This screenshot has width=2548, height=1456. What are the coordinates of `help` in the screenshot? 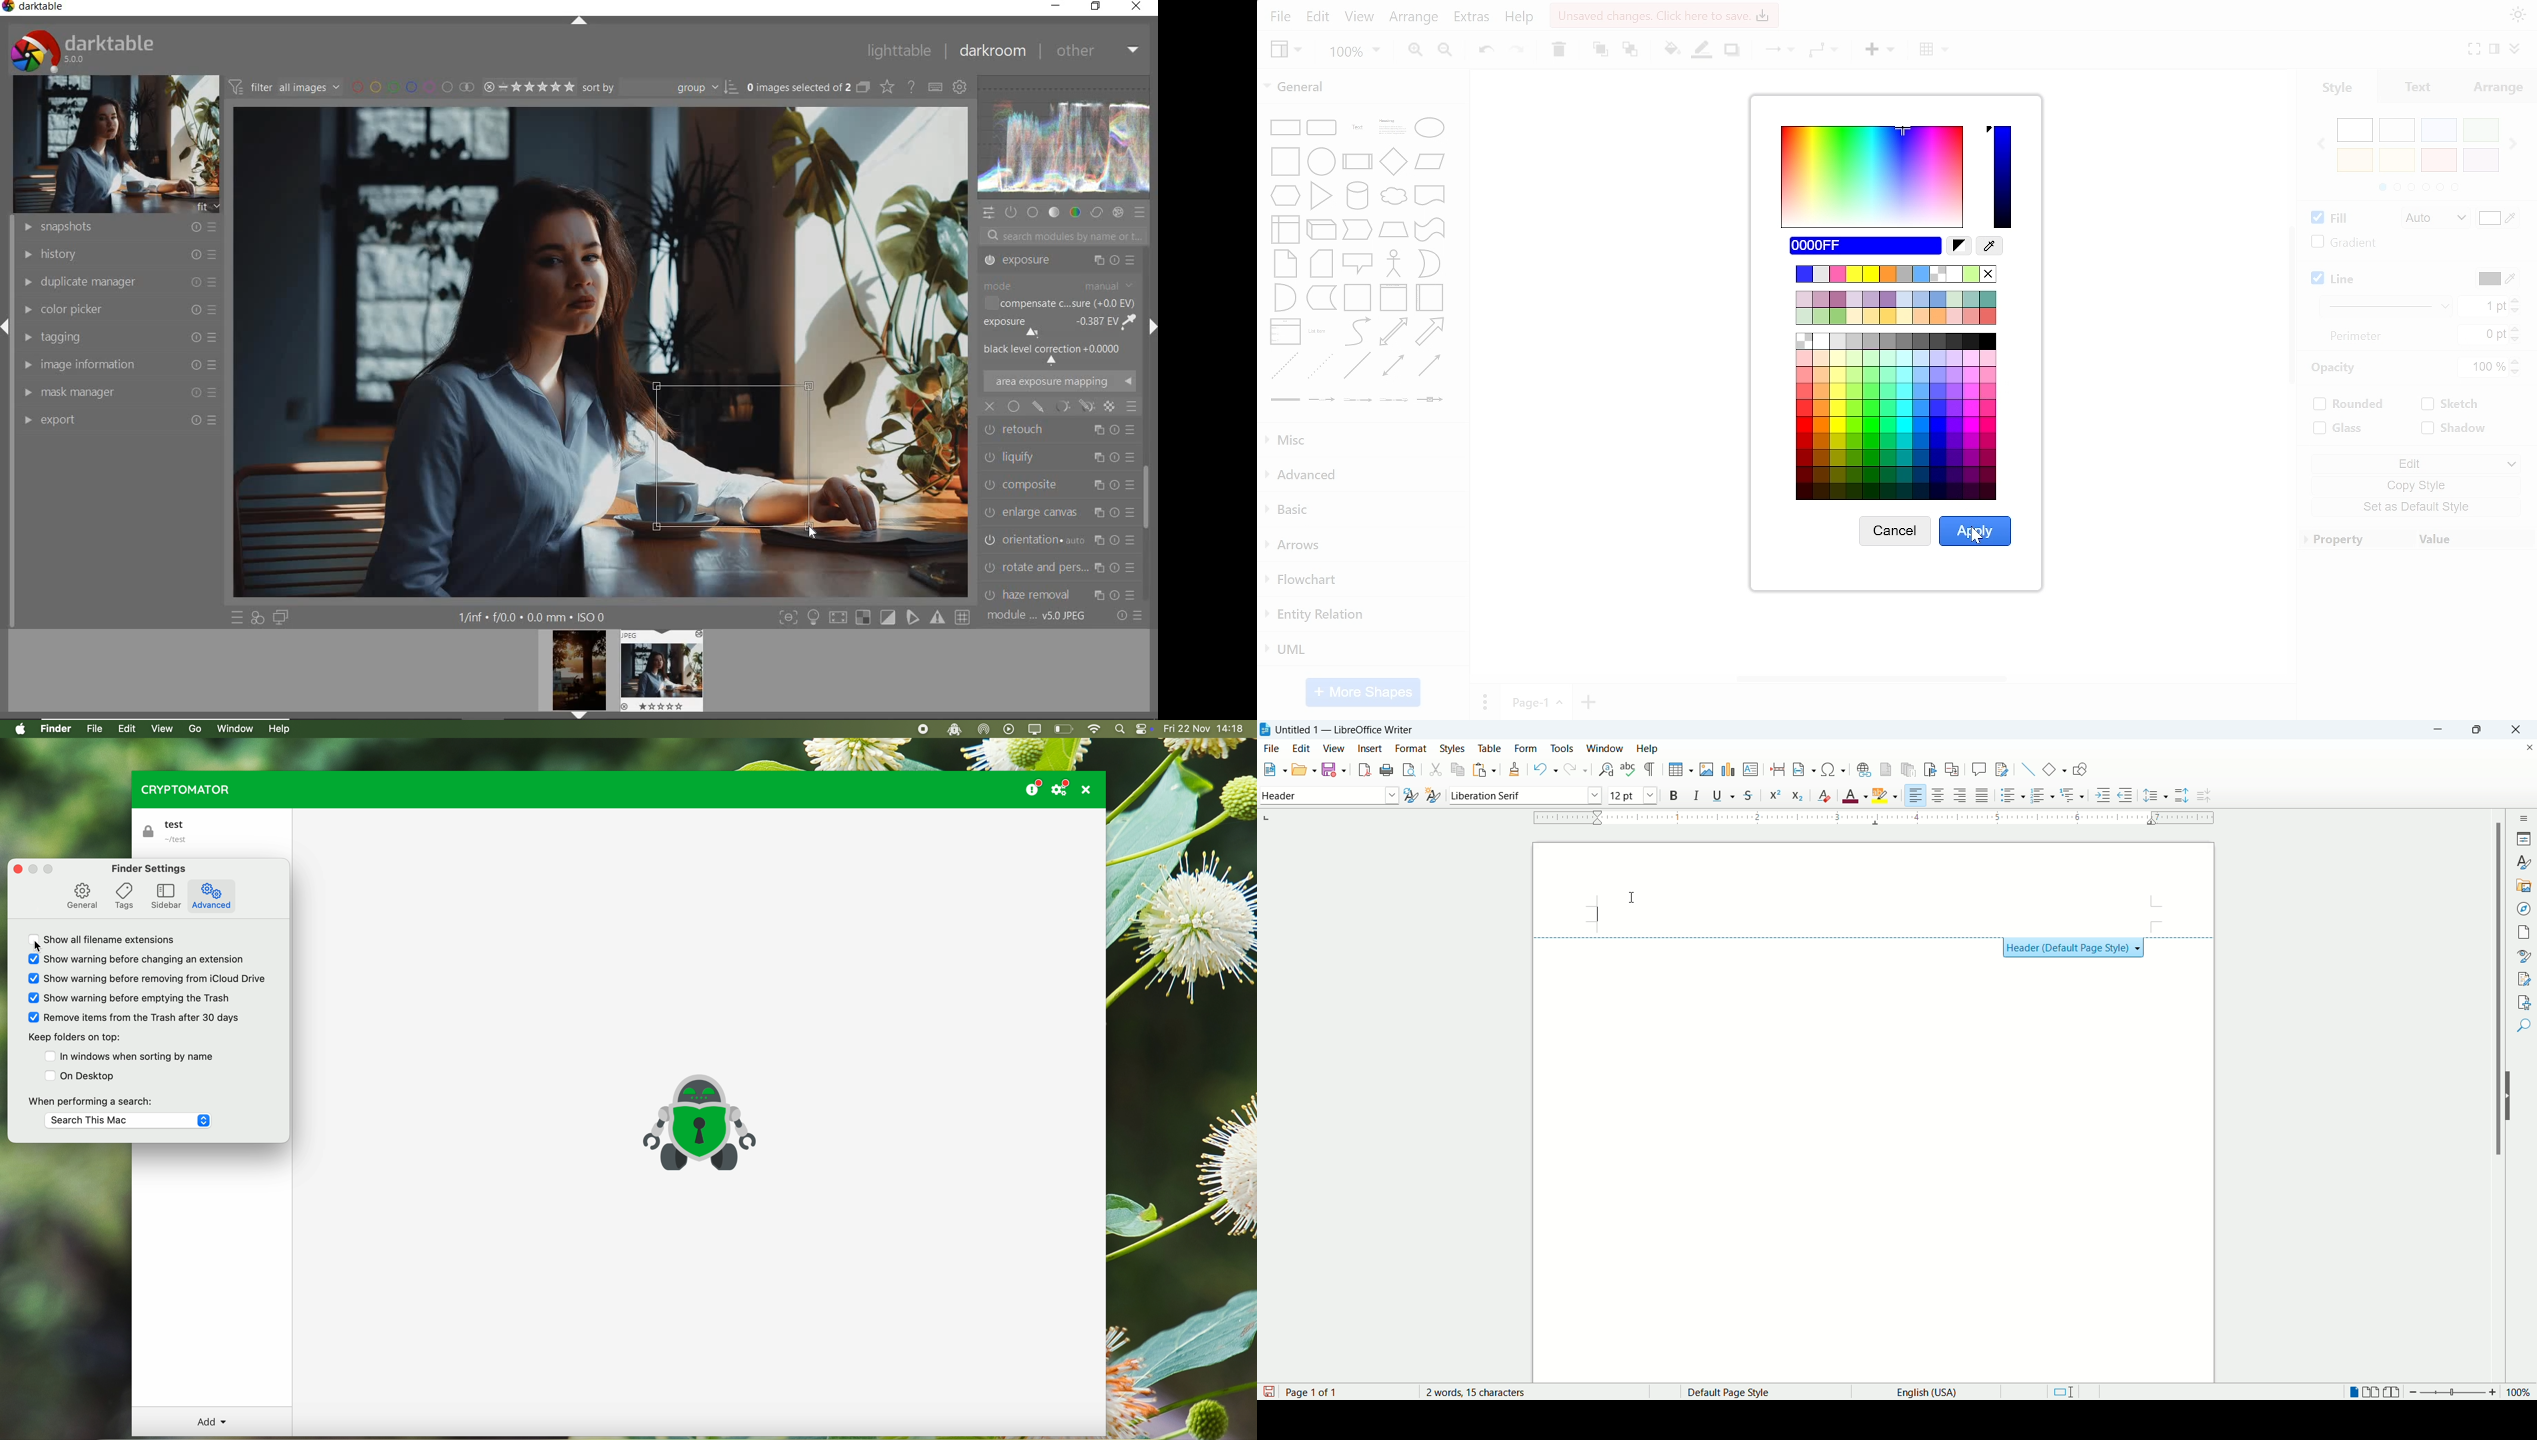 It's located at (1648, 749).